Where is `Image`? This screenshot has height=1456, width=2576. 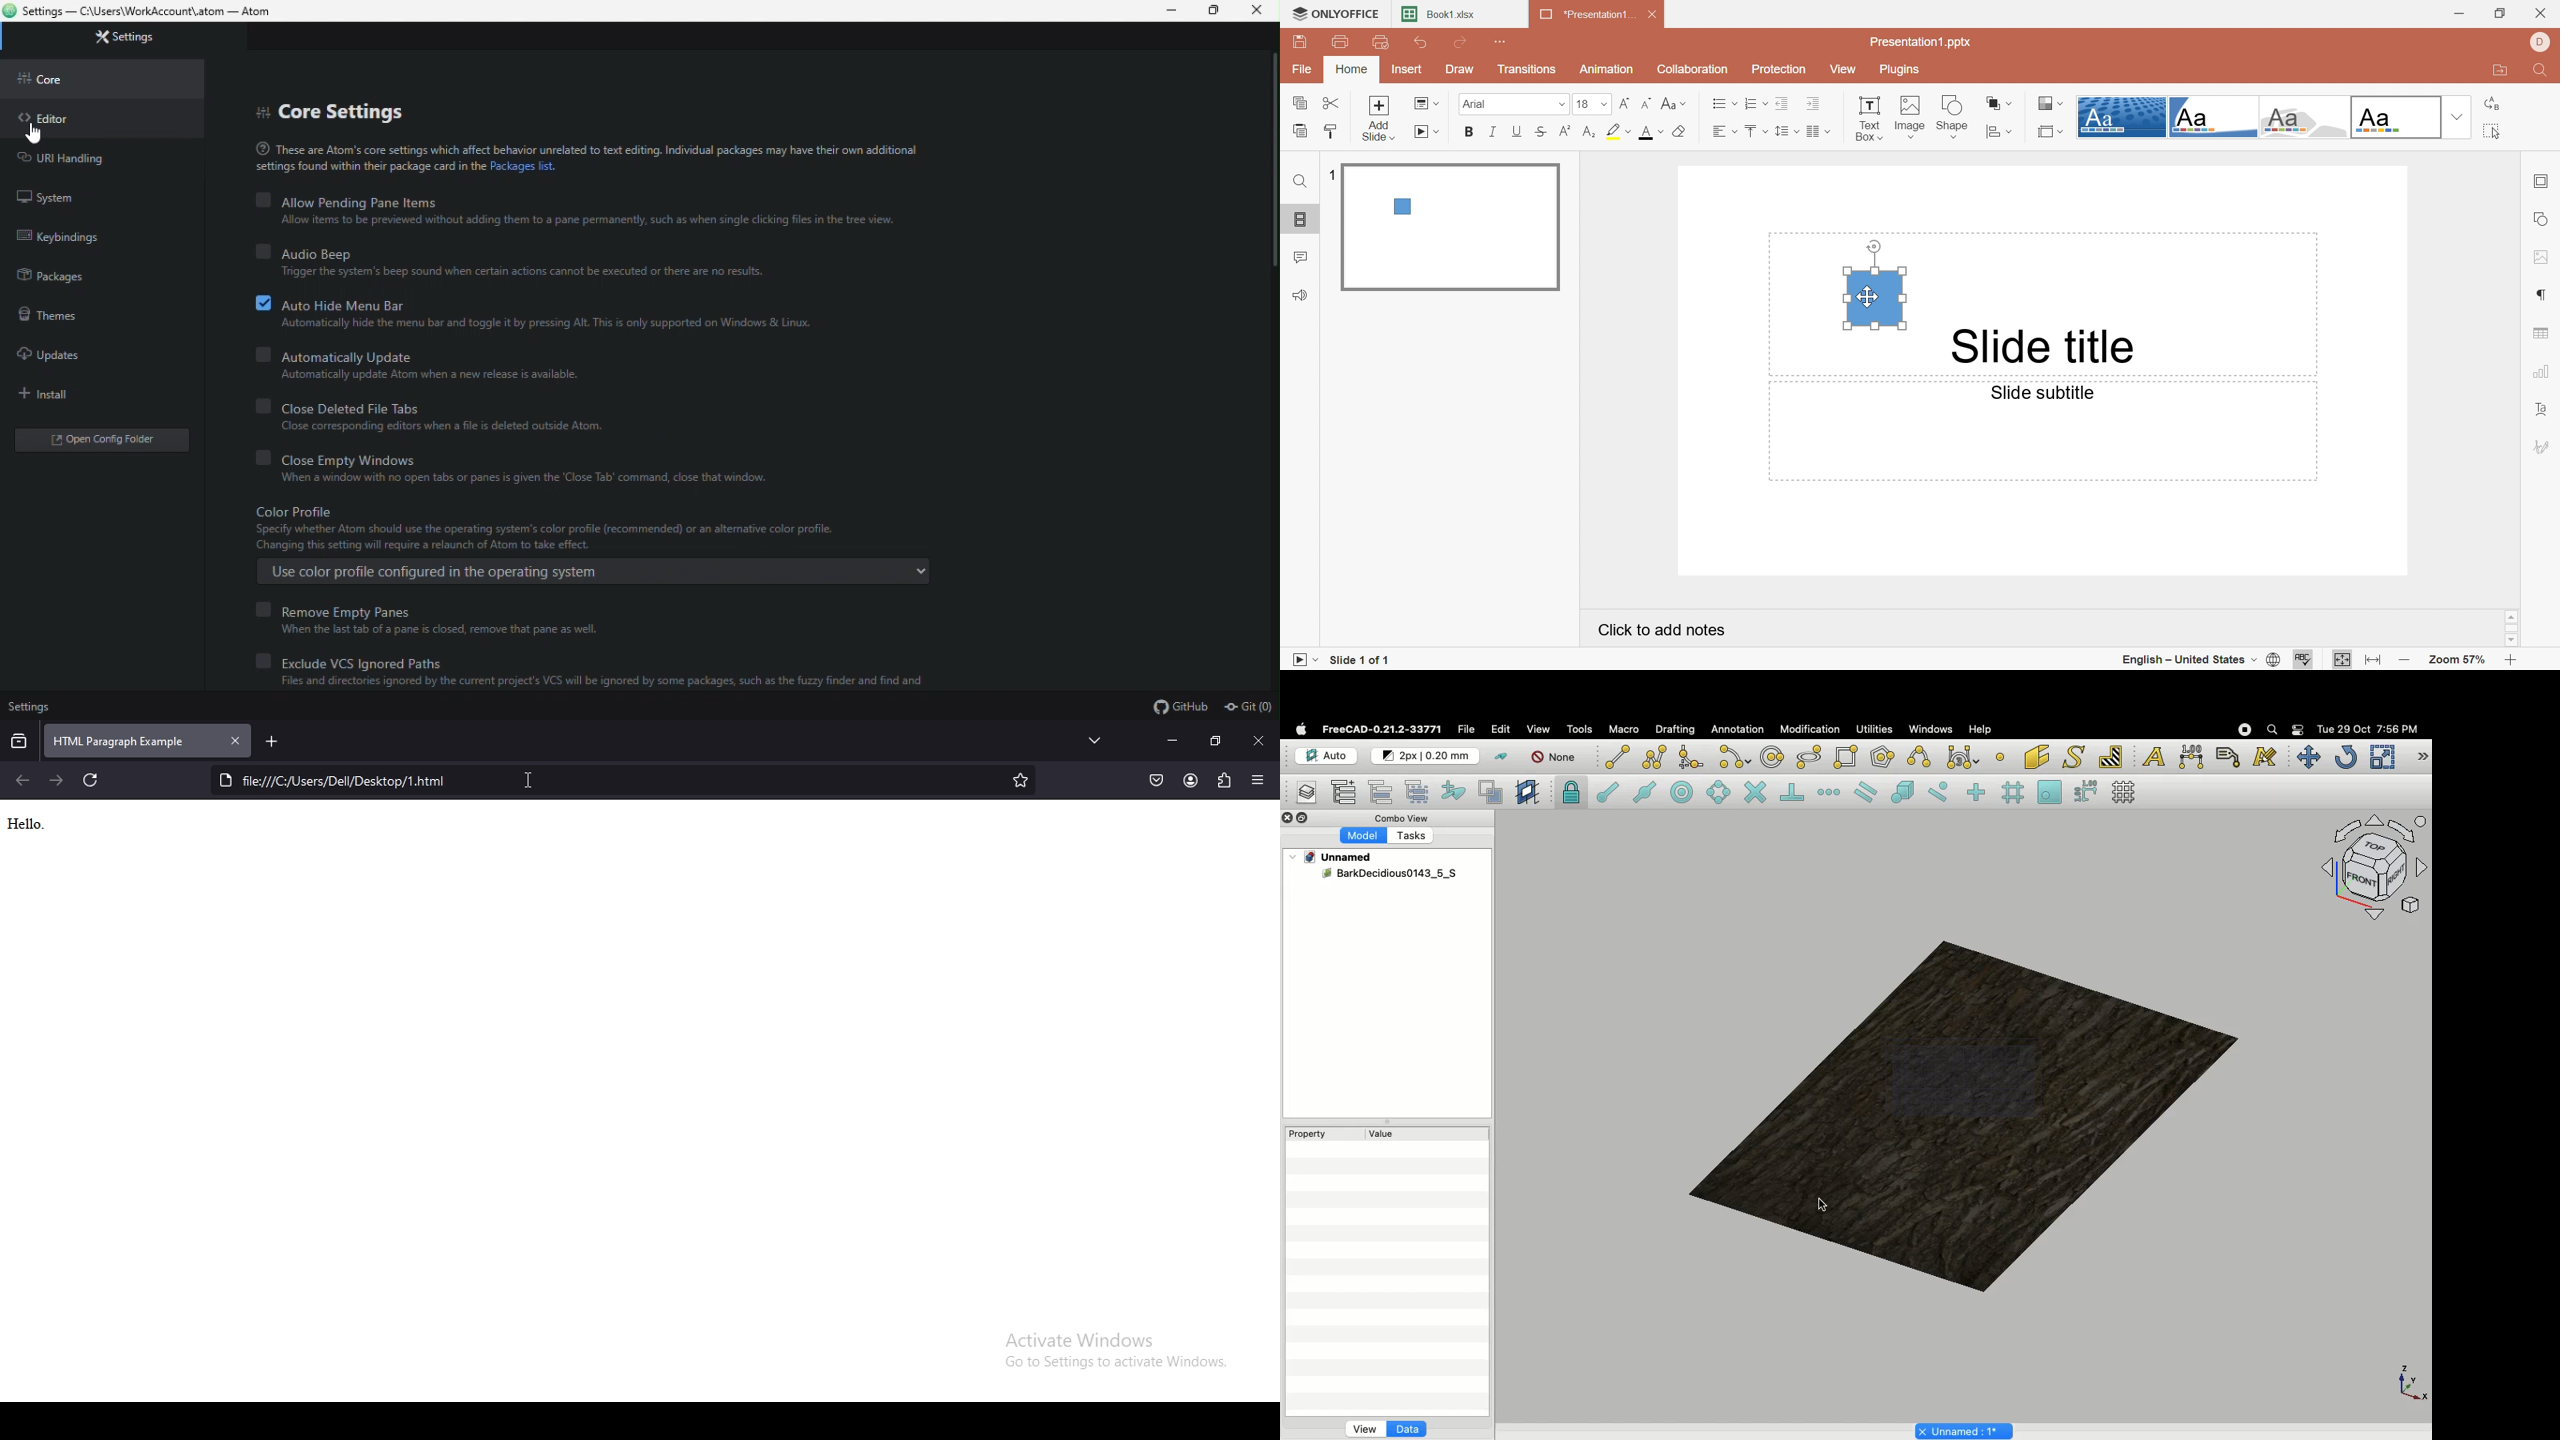
Image is located at coordinates (1910, 117).